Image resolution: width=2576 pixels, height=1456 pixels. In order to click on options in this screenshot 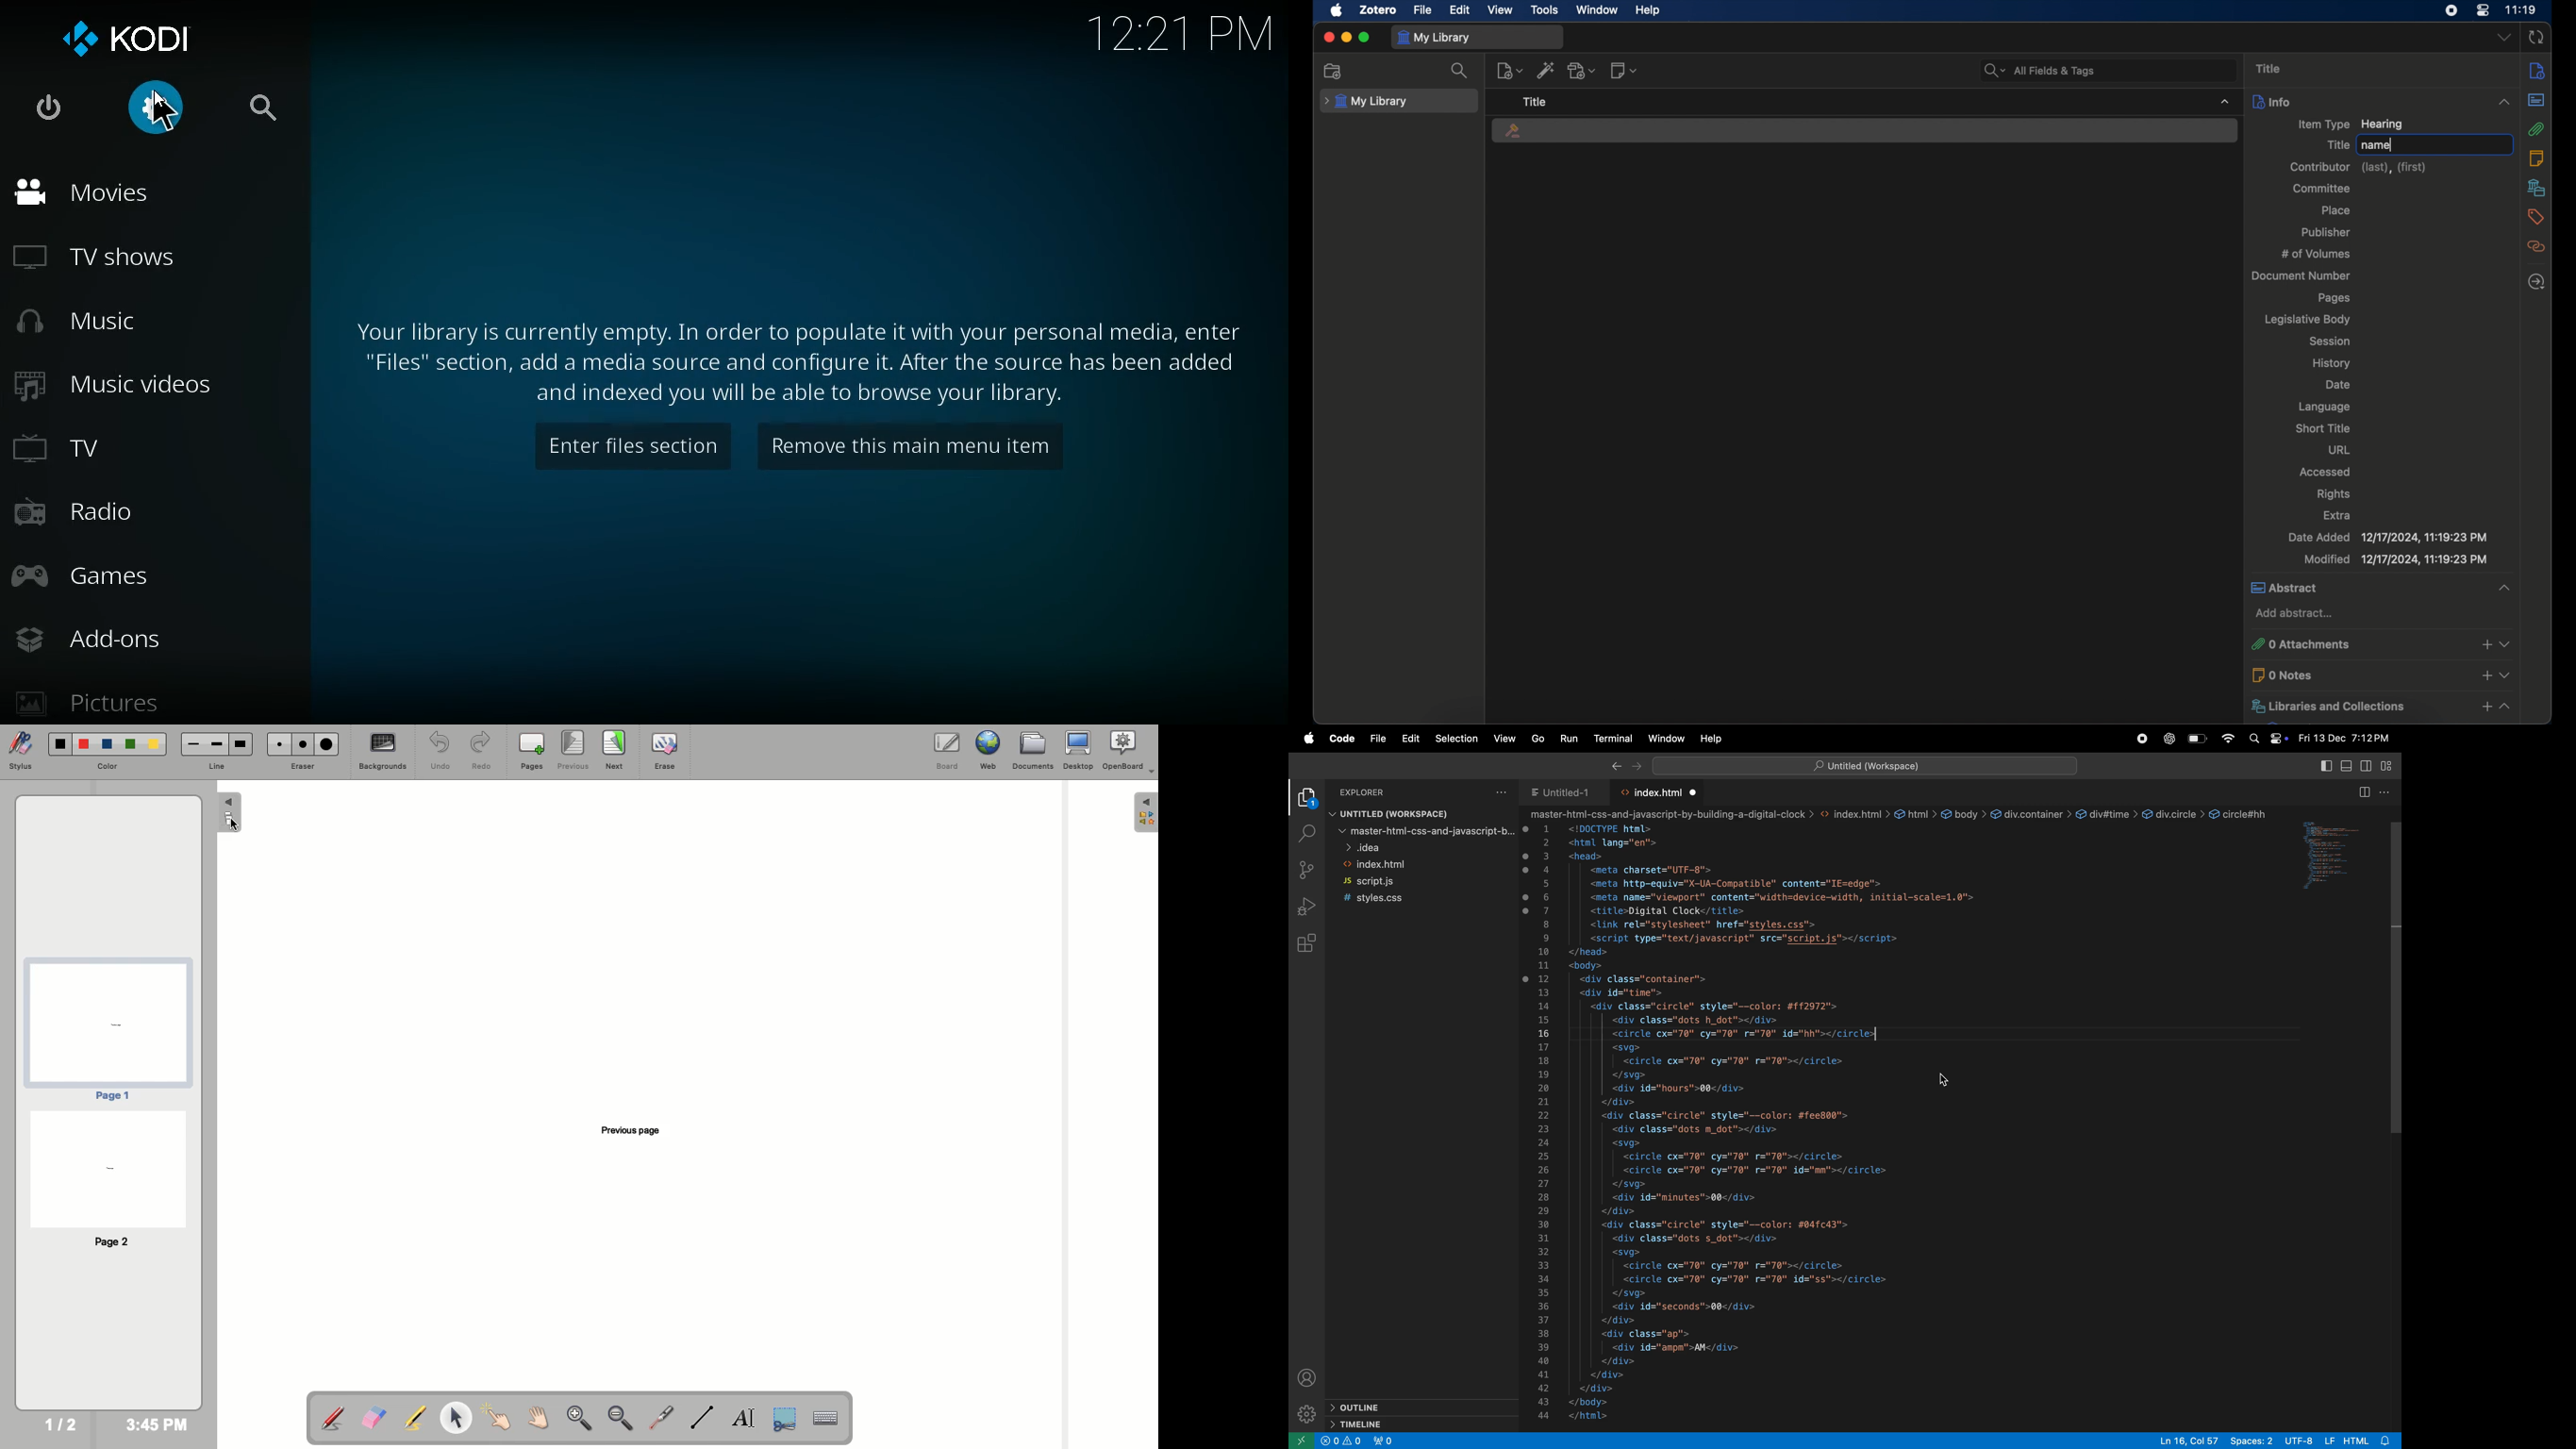, I will do `click(2387, 792)`.